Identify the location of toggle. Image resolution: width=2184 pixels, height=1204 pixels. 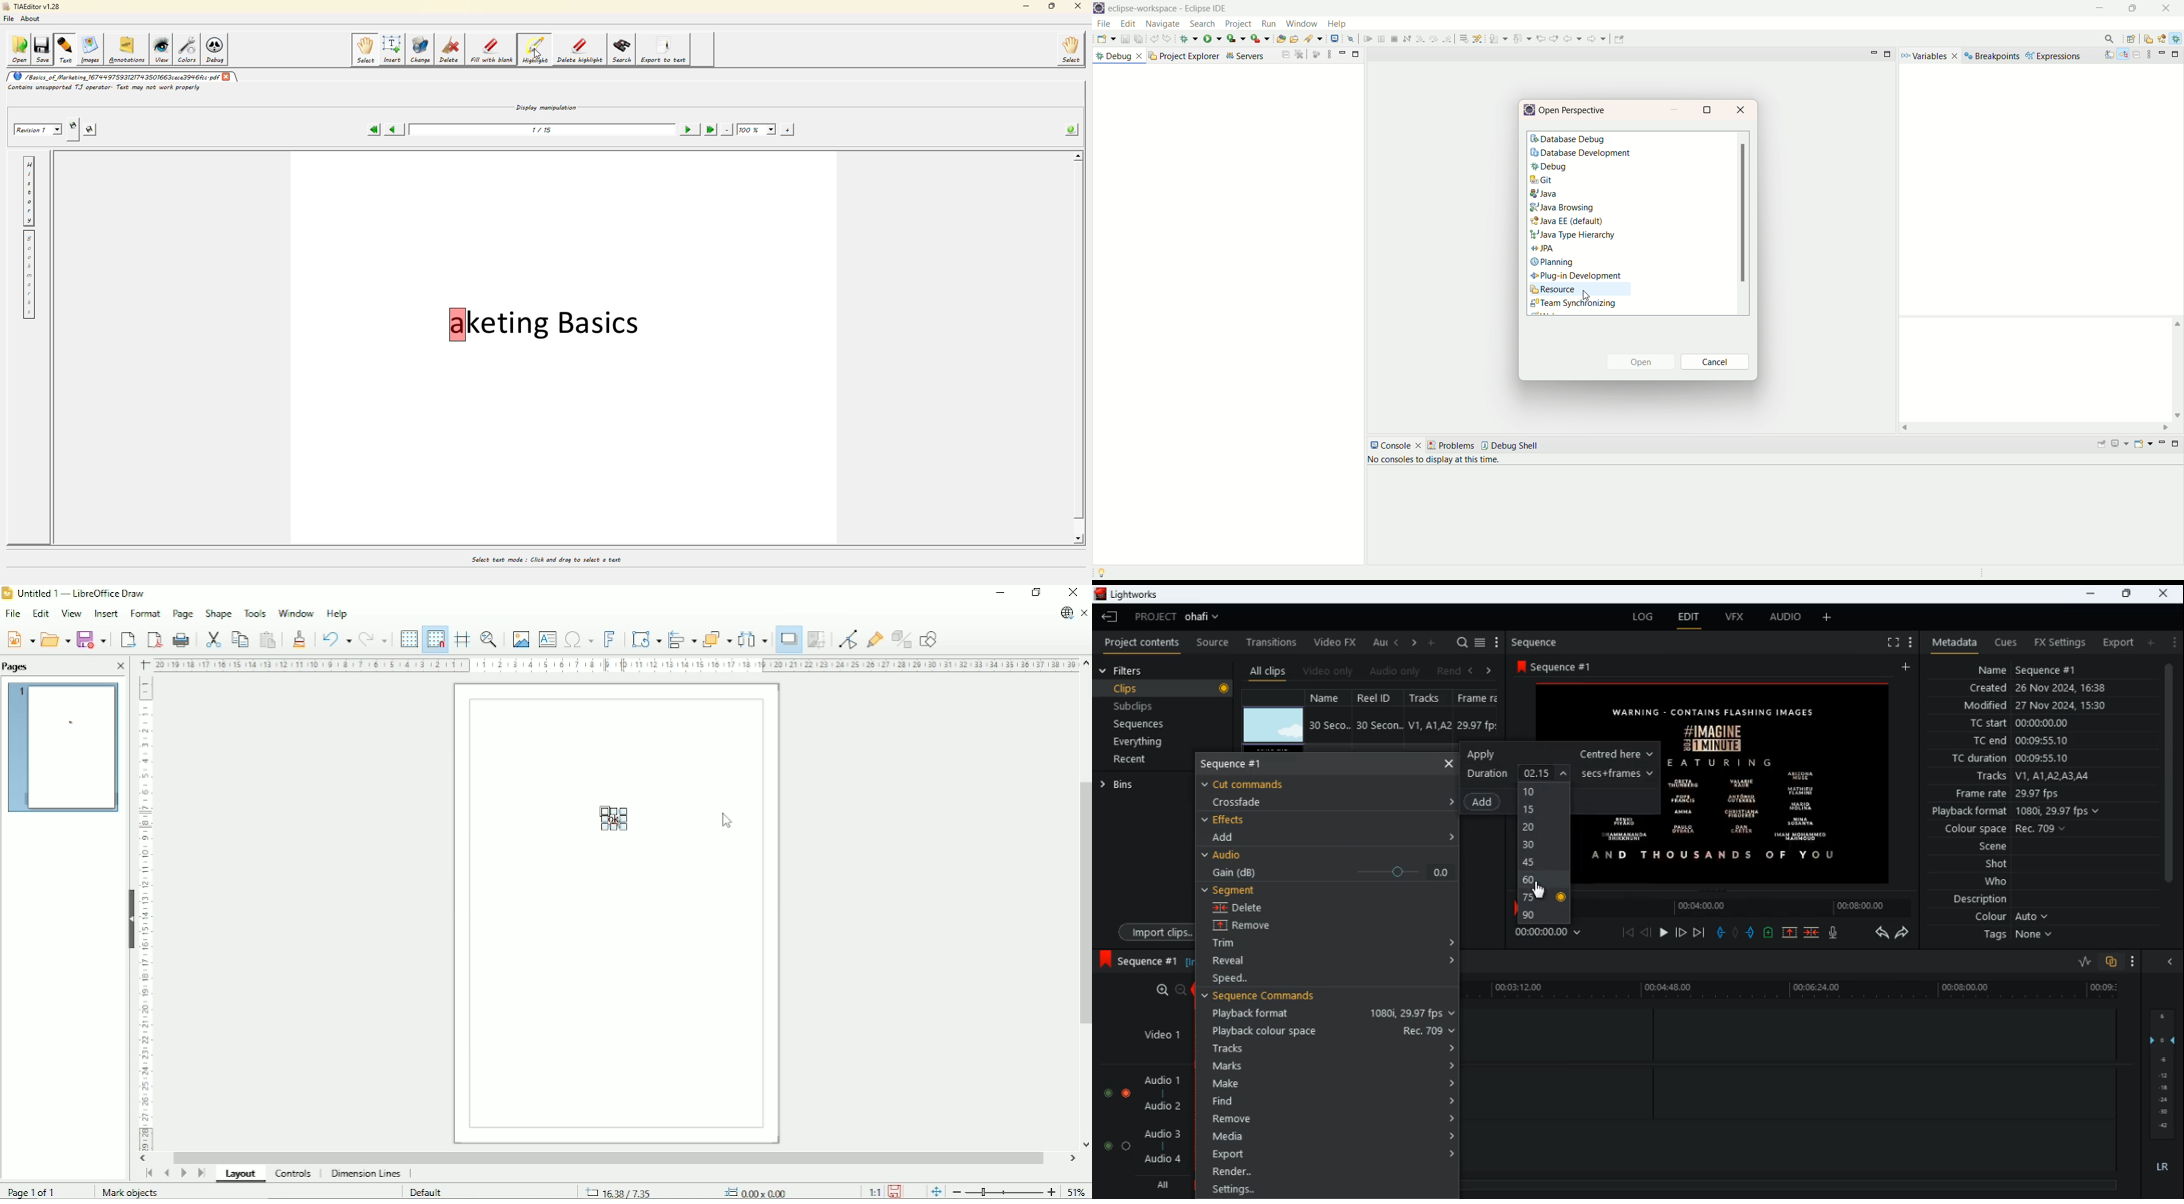
(1104, 1145).